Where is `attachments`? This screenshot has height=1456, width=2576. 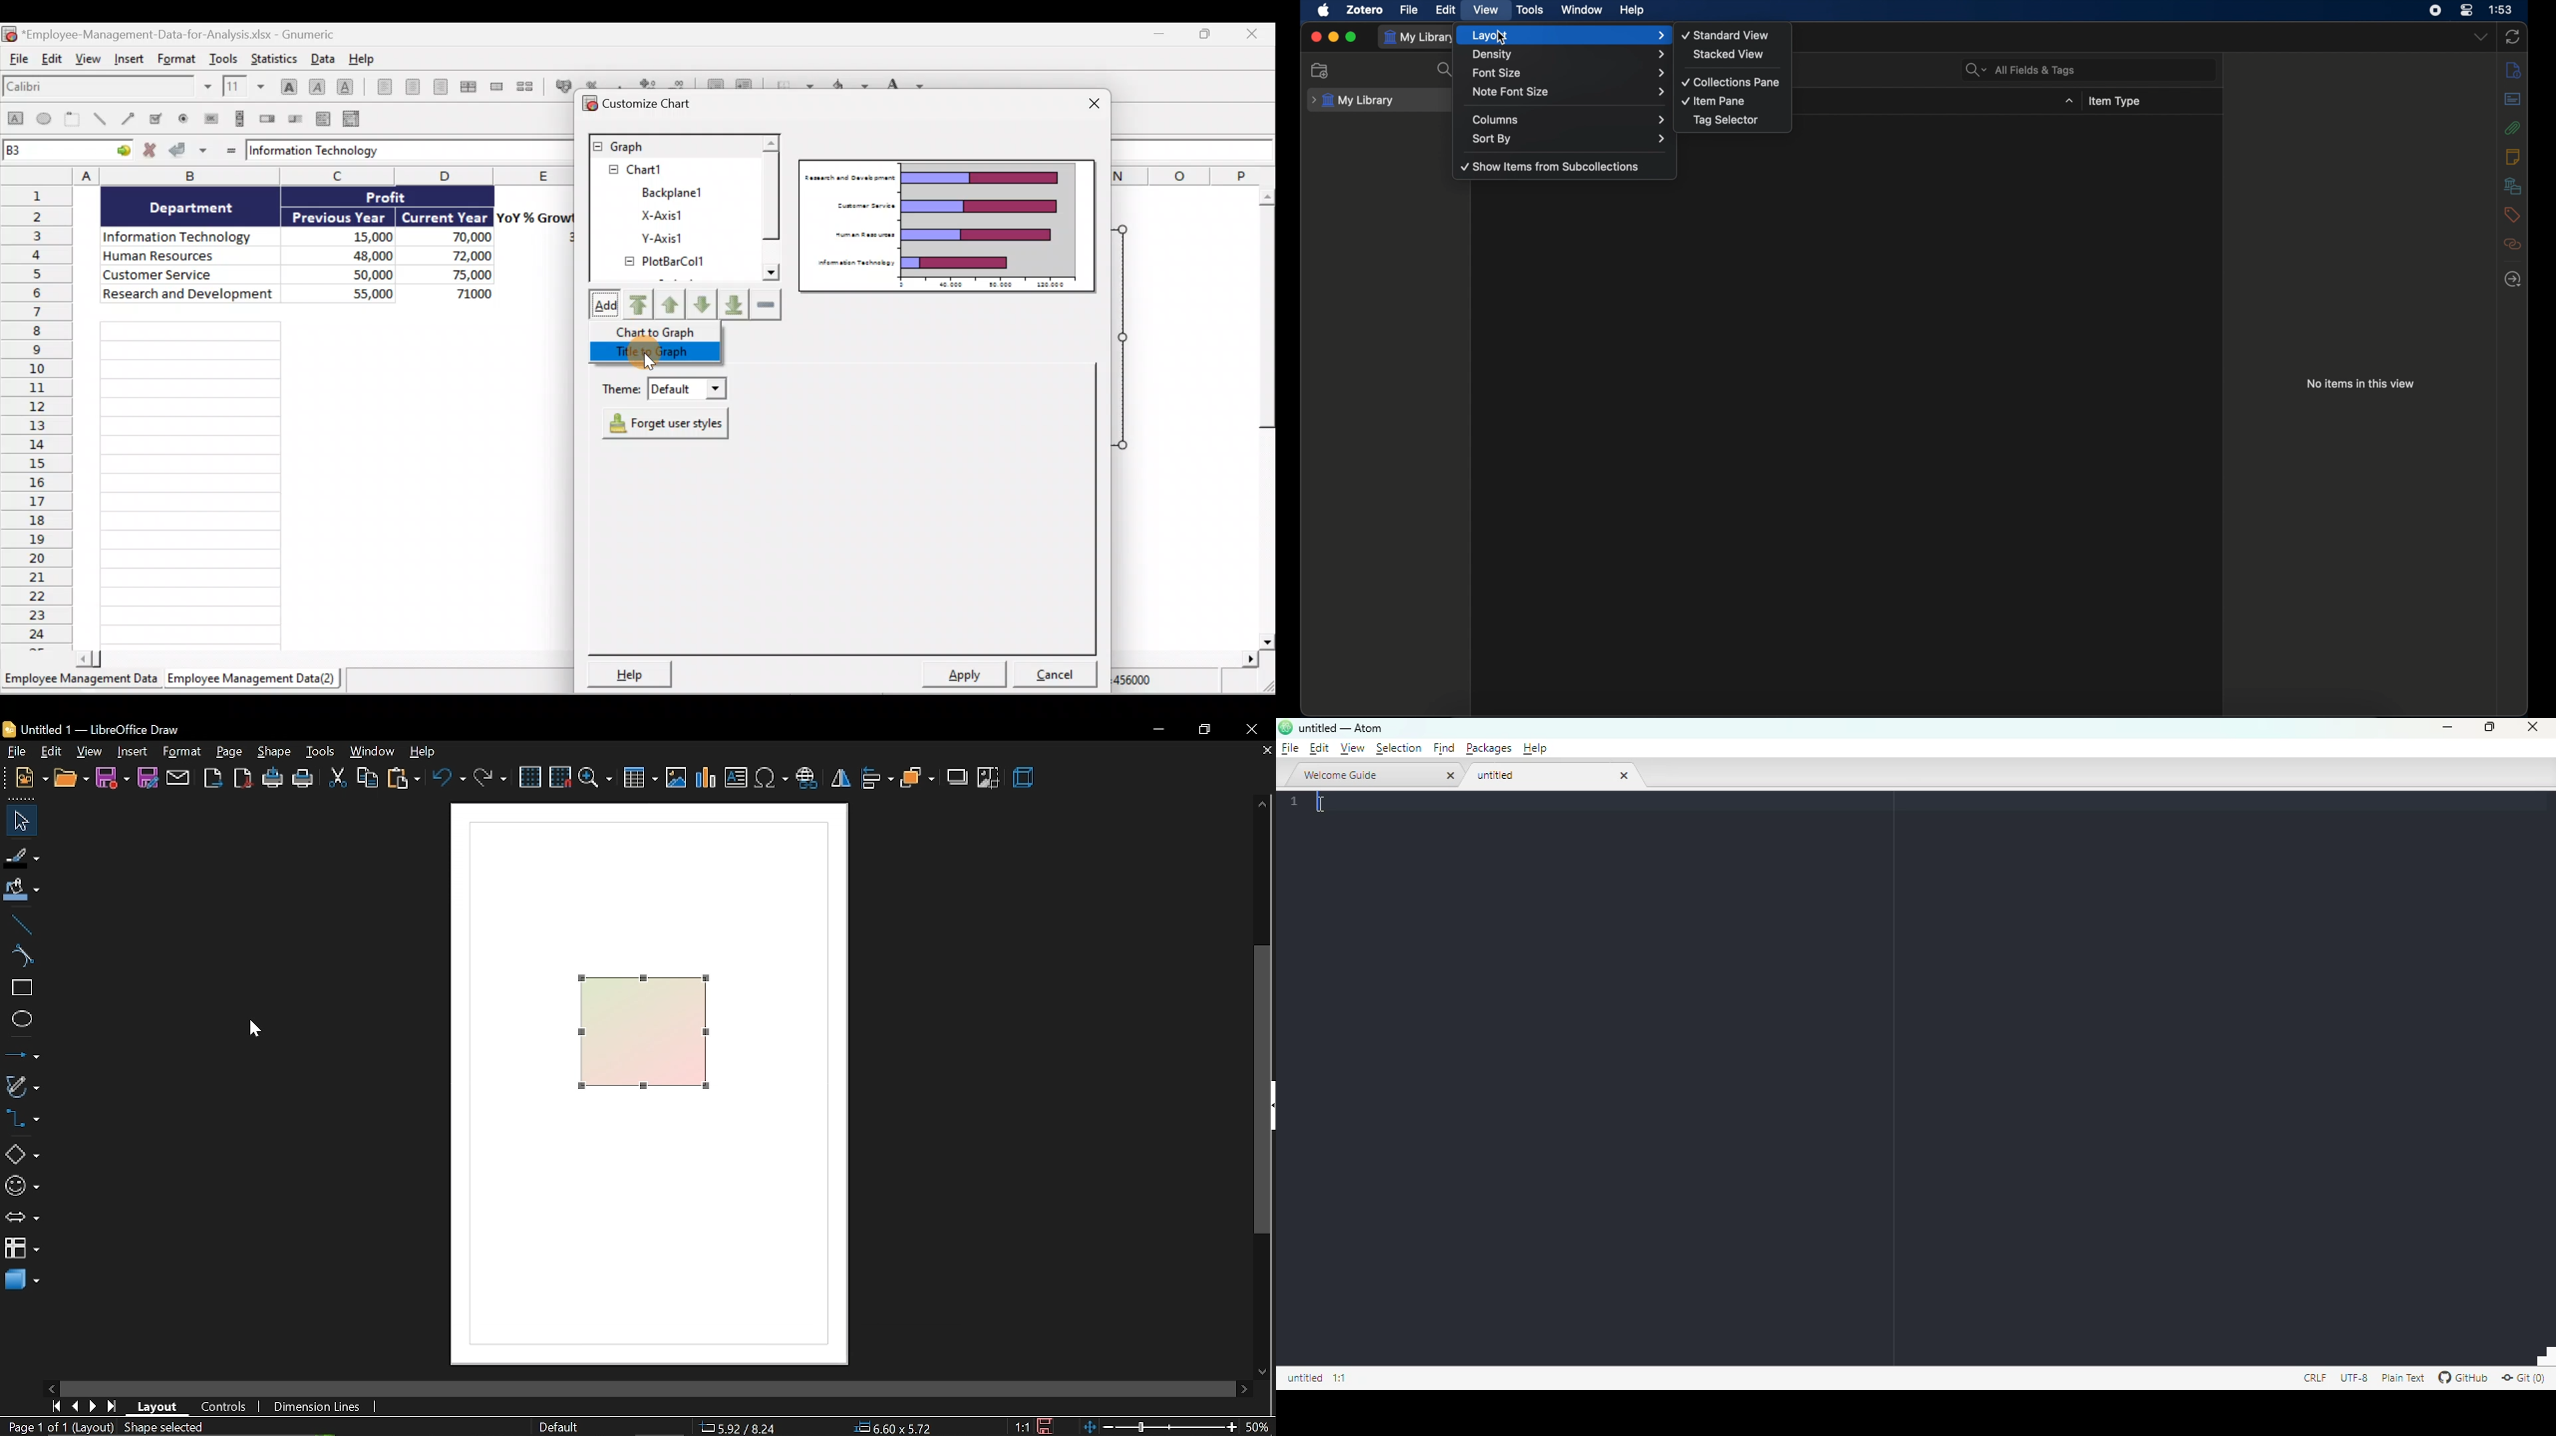
attachments is located at coordinates (2512, 128).